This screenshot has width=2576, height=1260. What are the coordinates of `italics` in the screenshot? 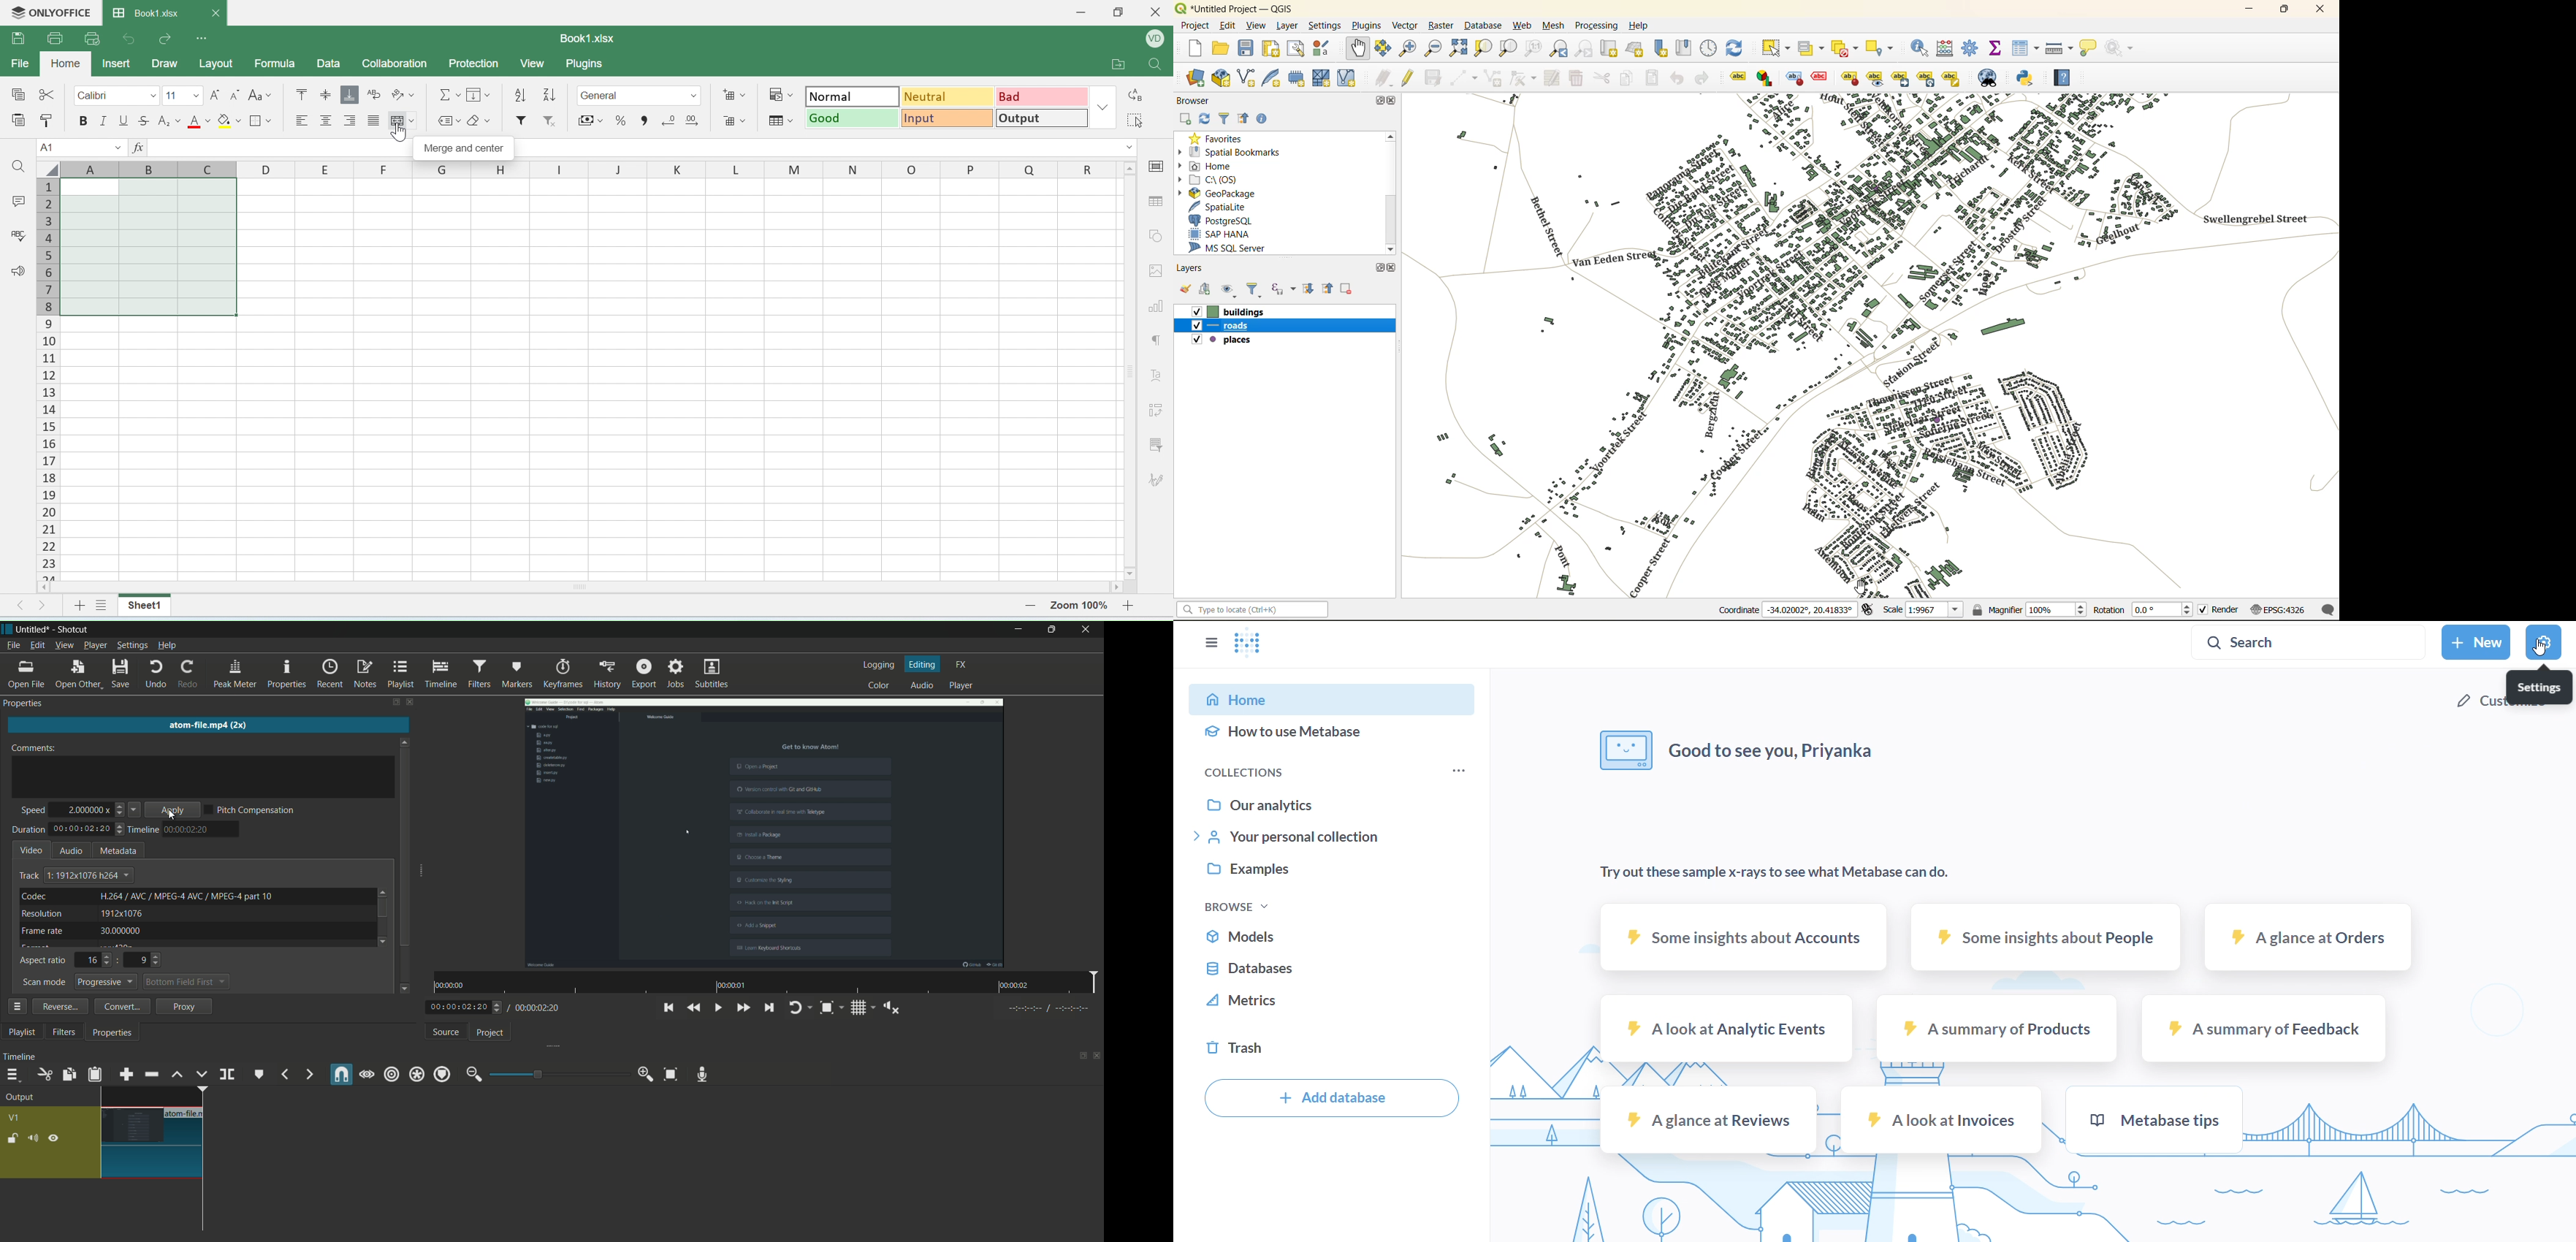 It's located at (104, 121).